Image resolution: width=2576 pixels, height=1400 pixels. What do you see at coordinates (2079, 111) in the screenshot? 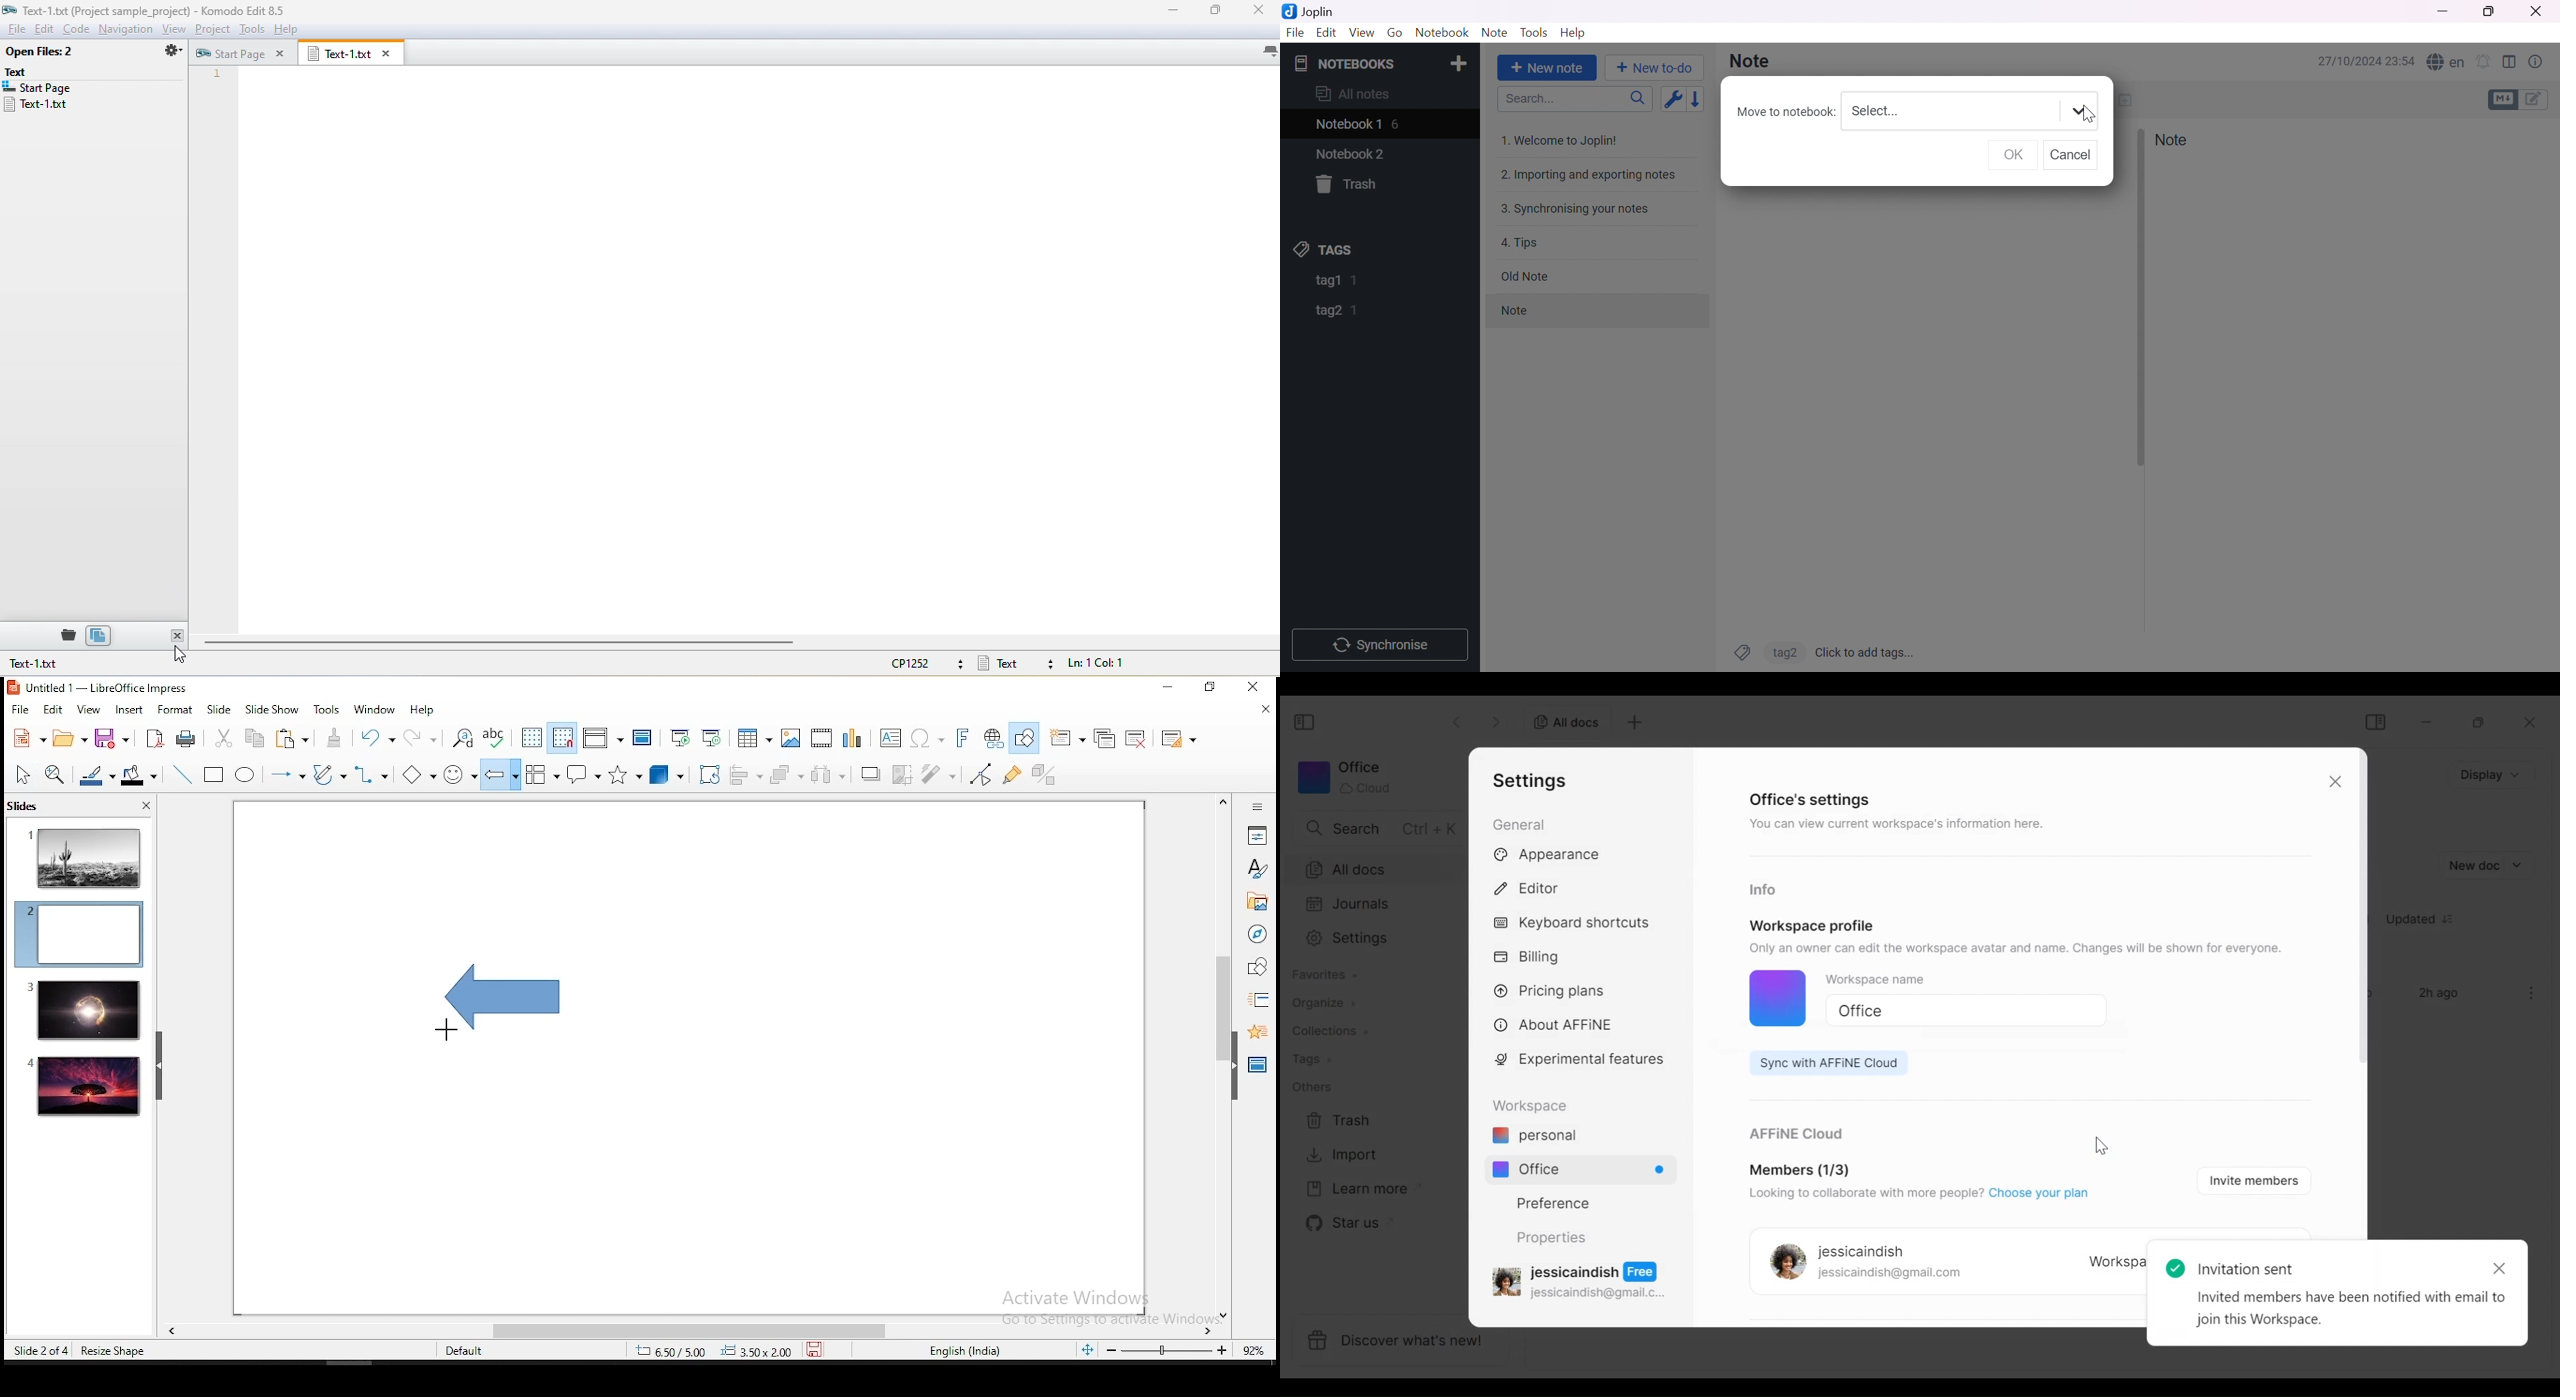
I see `Drop down` at bounding box center [2079, 111].